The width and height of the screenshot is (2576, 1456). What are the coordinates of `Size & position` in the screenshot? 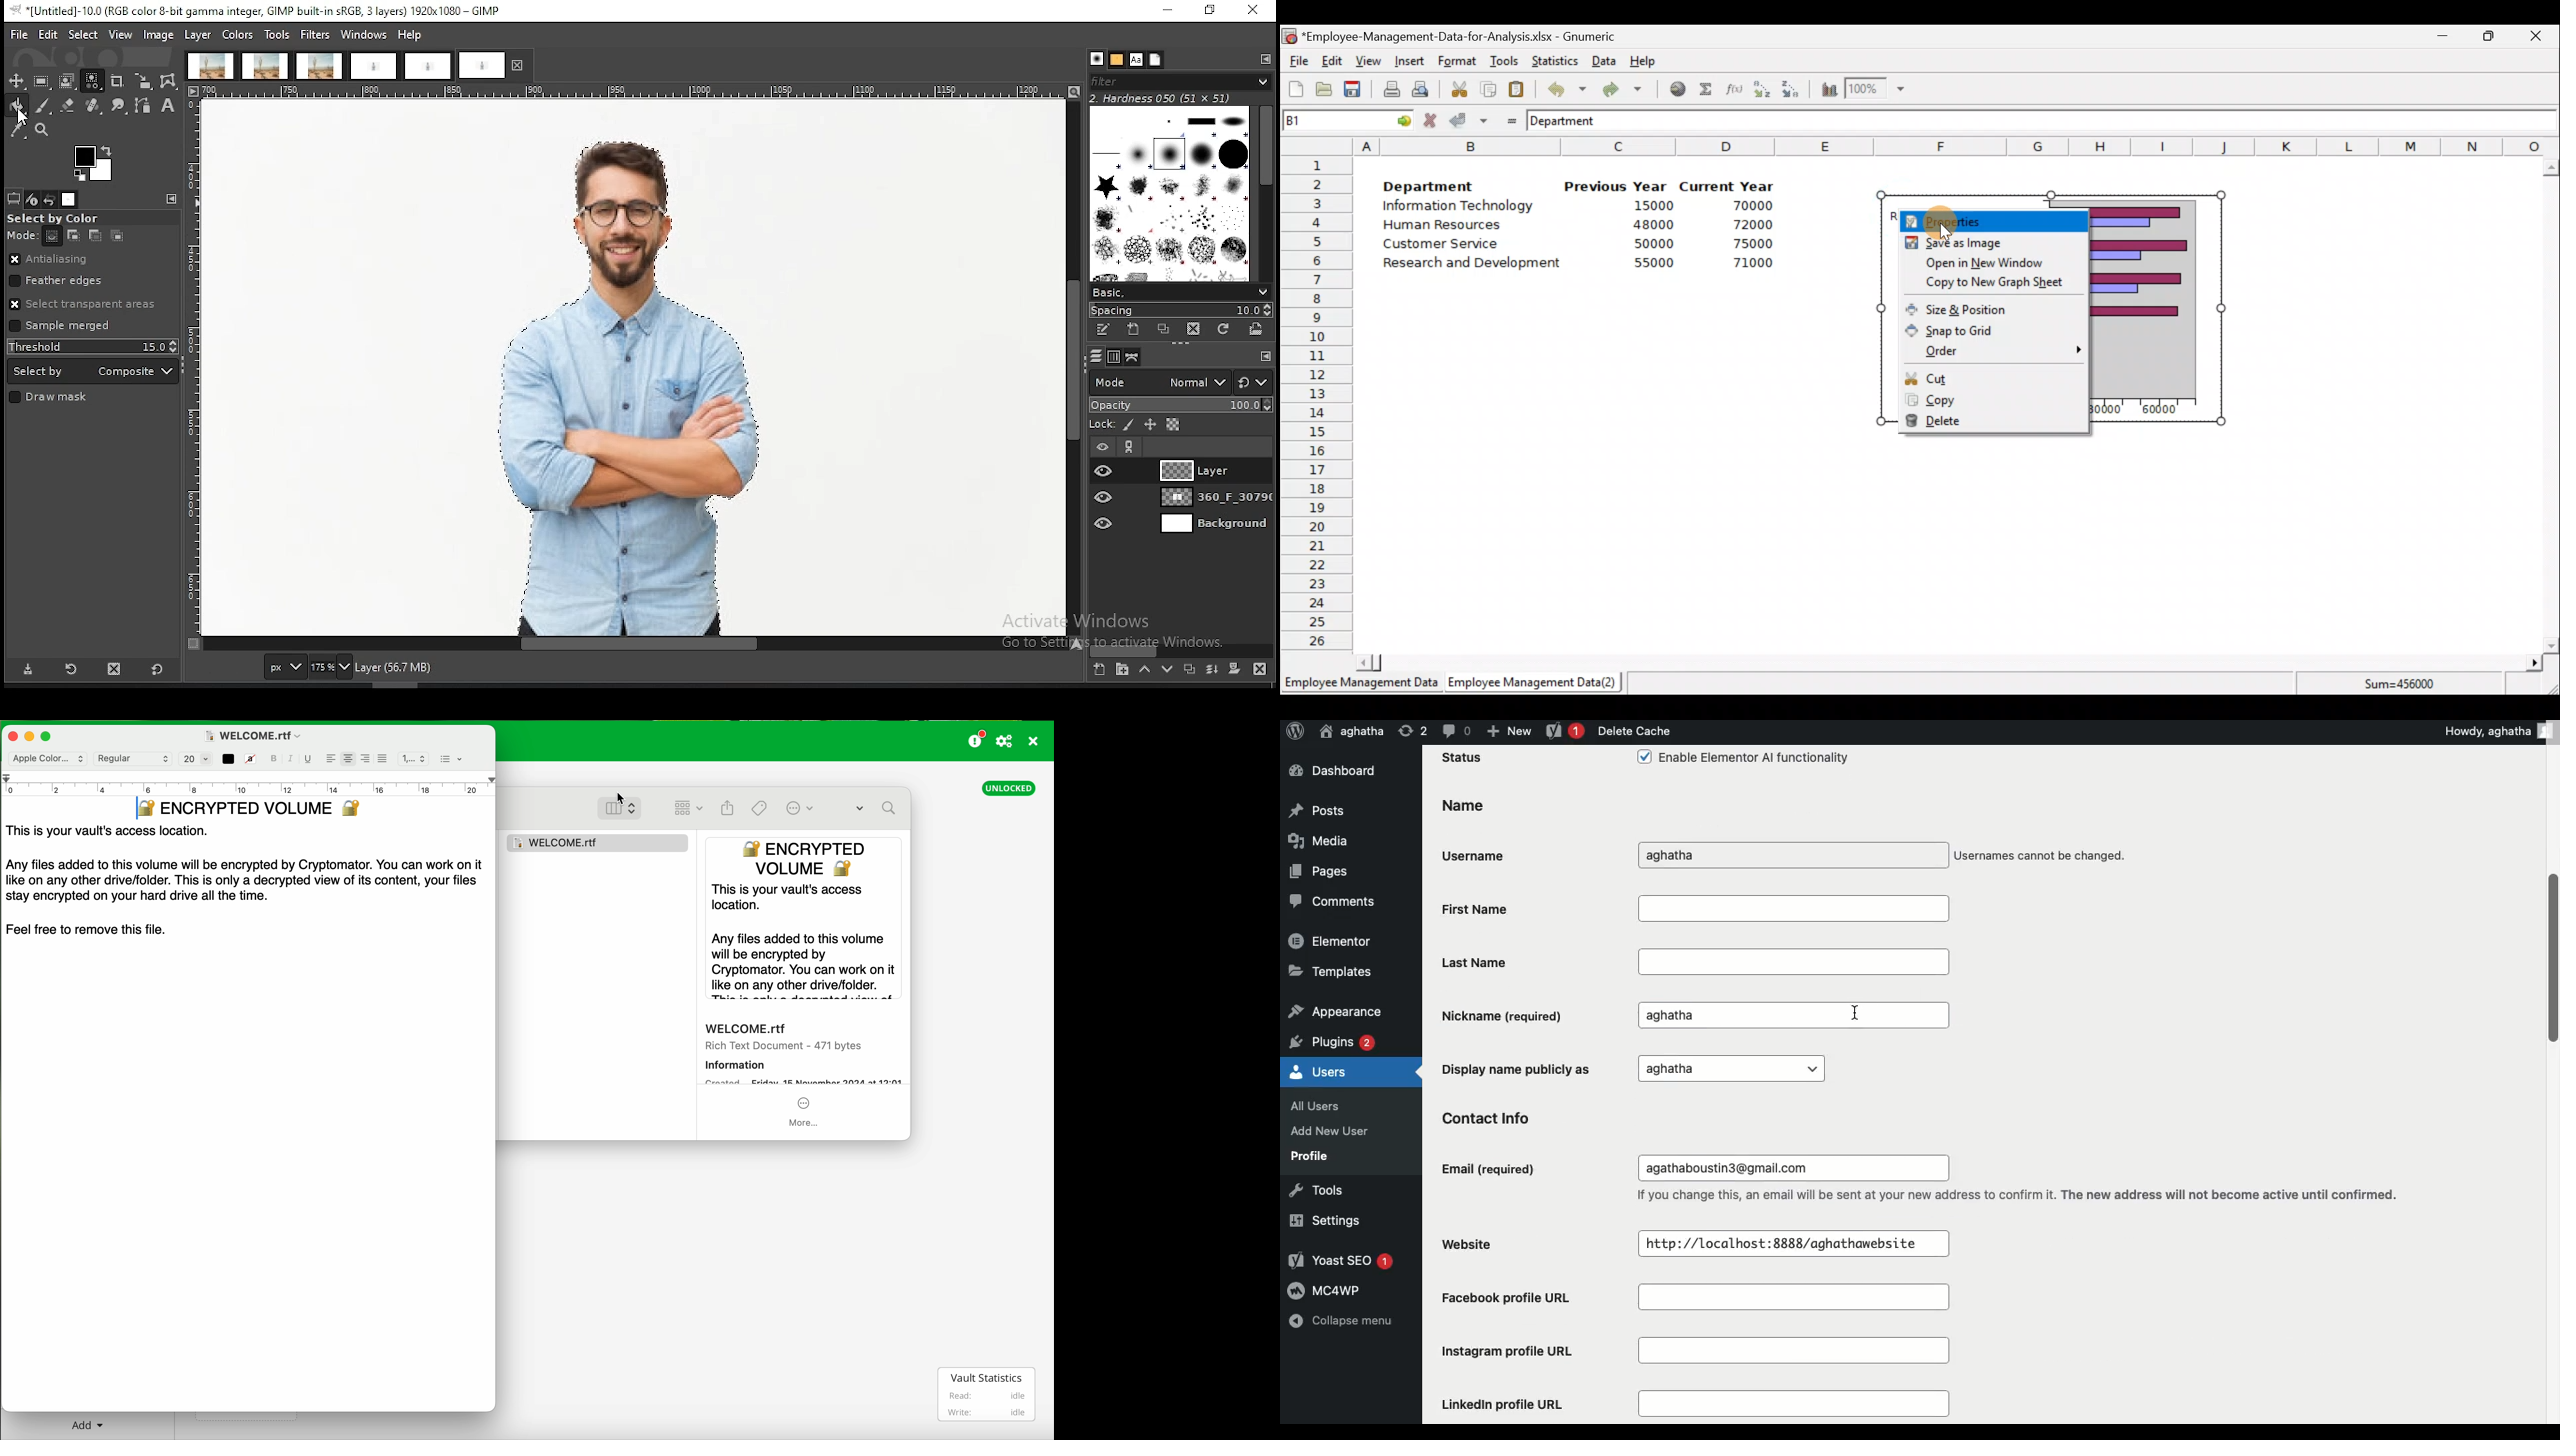 It's located at (1987, 307).